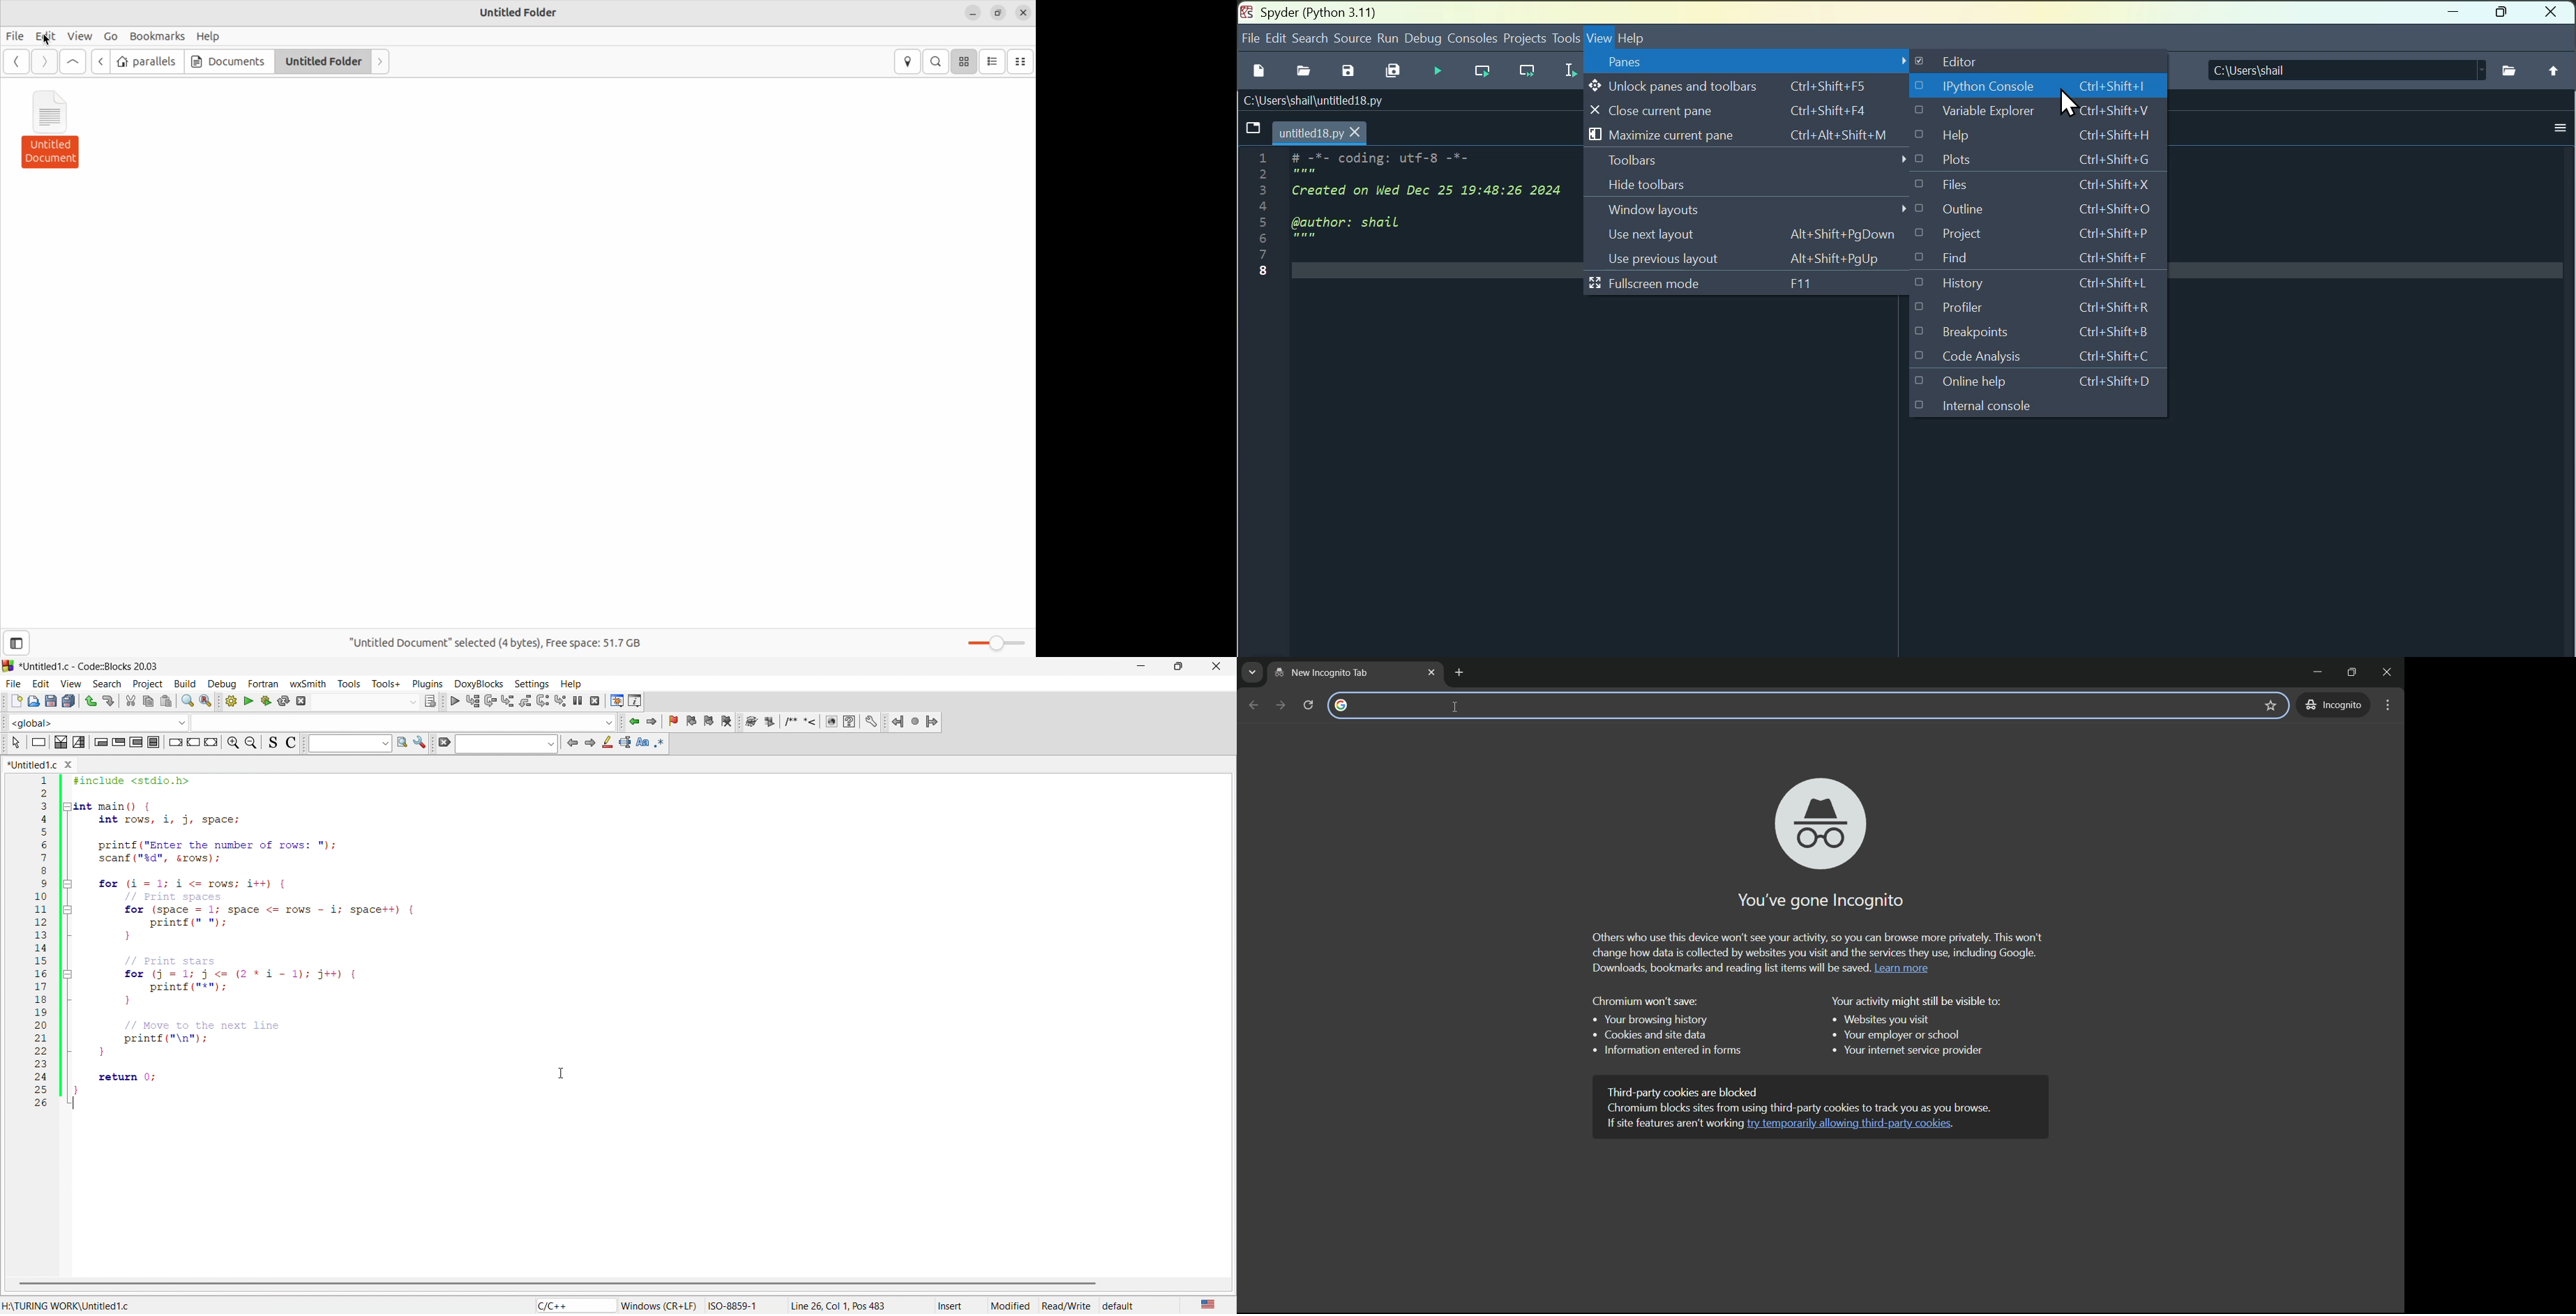 This screenshot has width=2576, height=1316. I want to click on Find, so click(2040, 259).